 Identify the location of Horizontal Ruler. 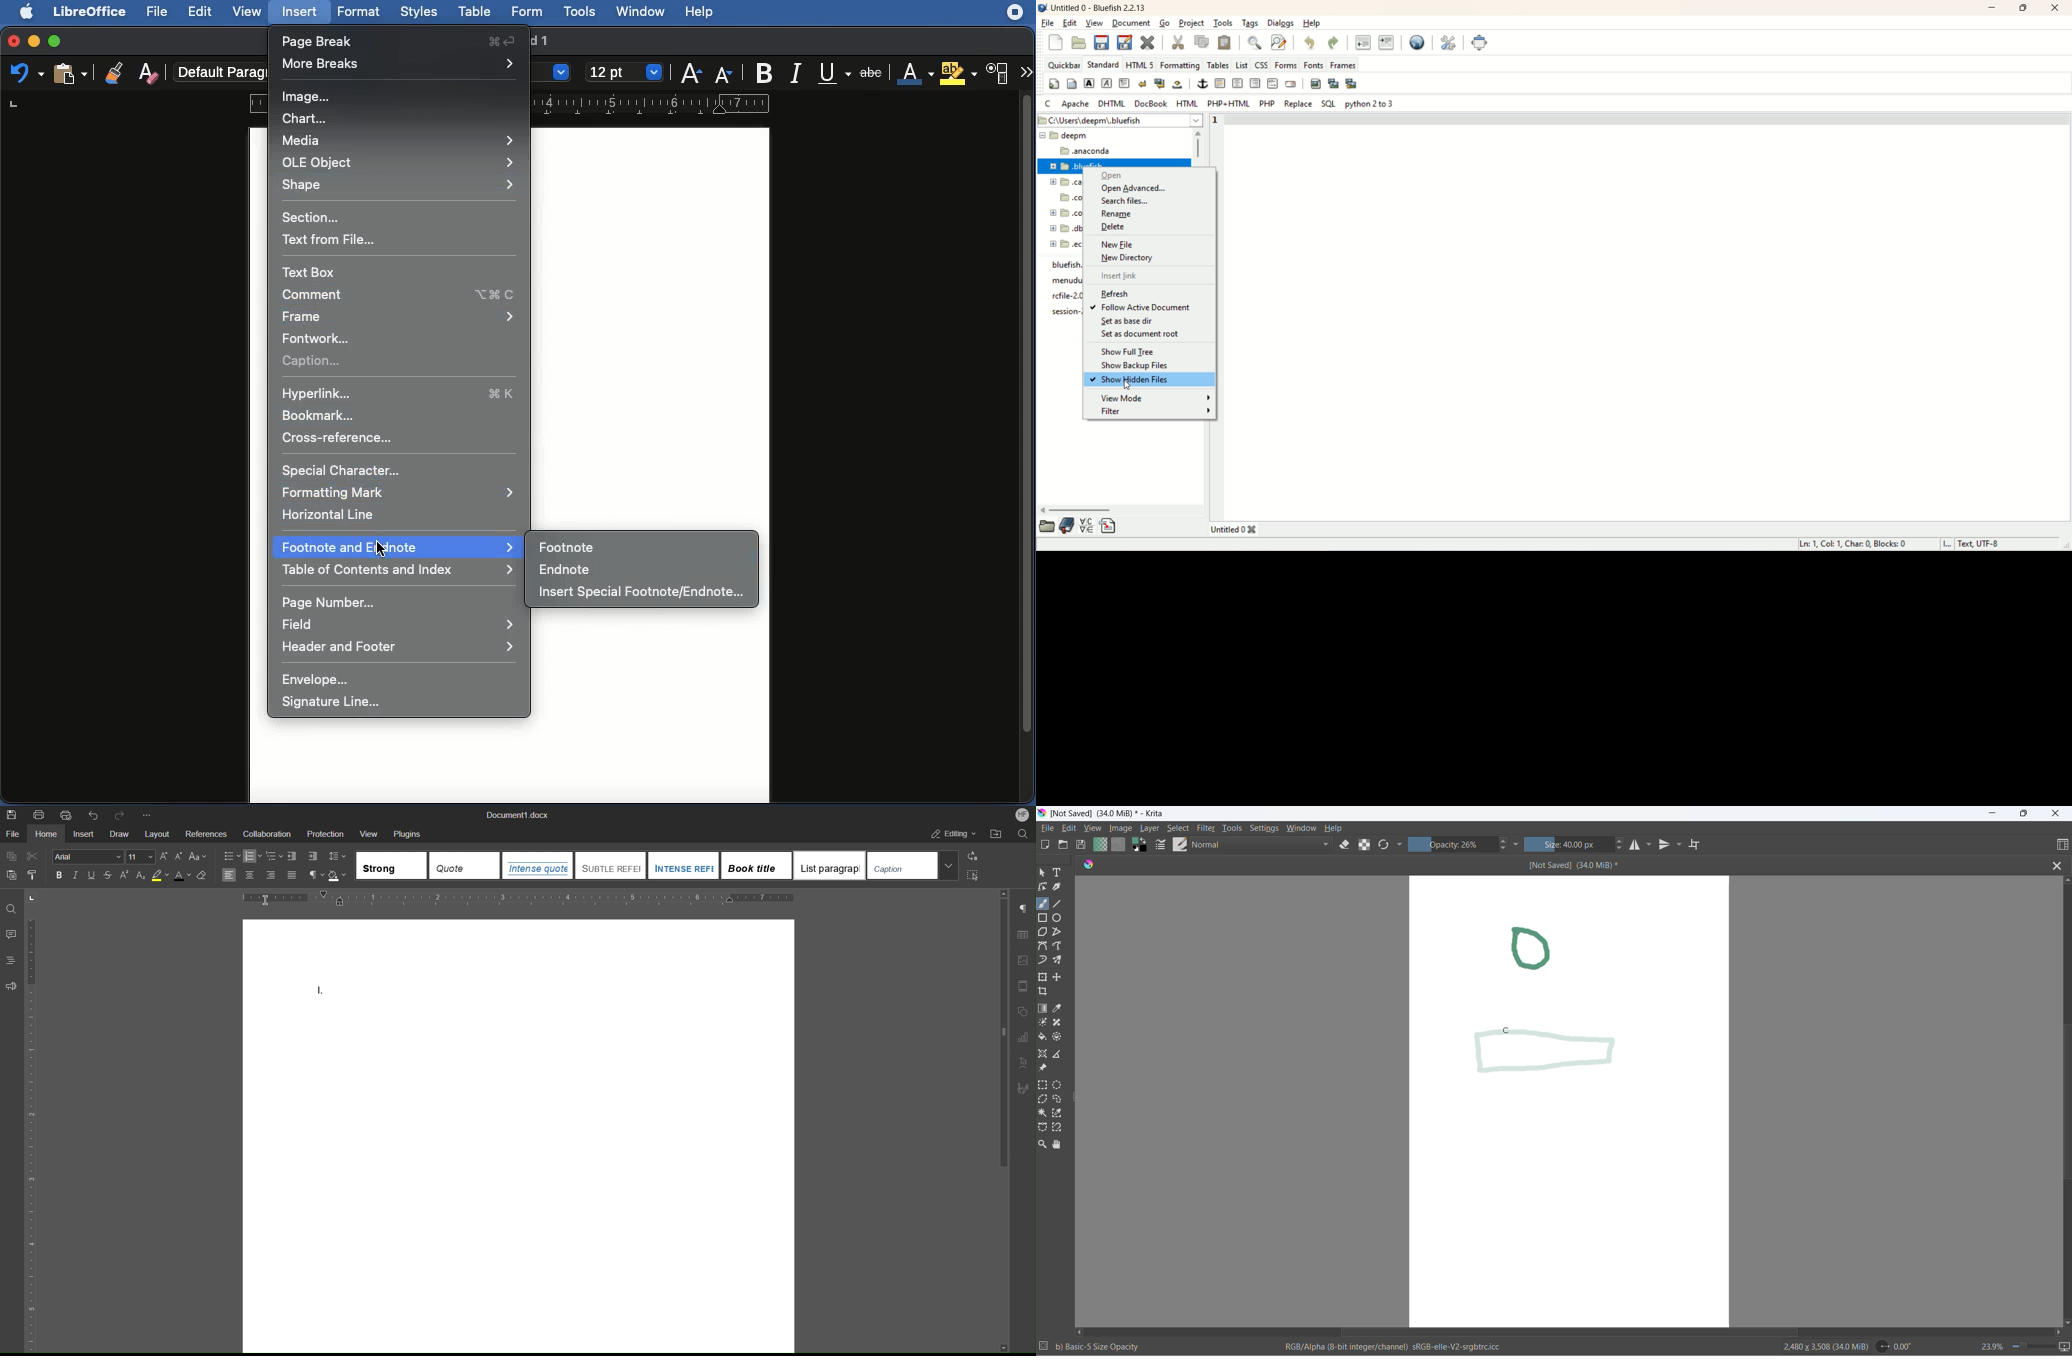
(519, 898).